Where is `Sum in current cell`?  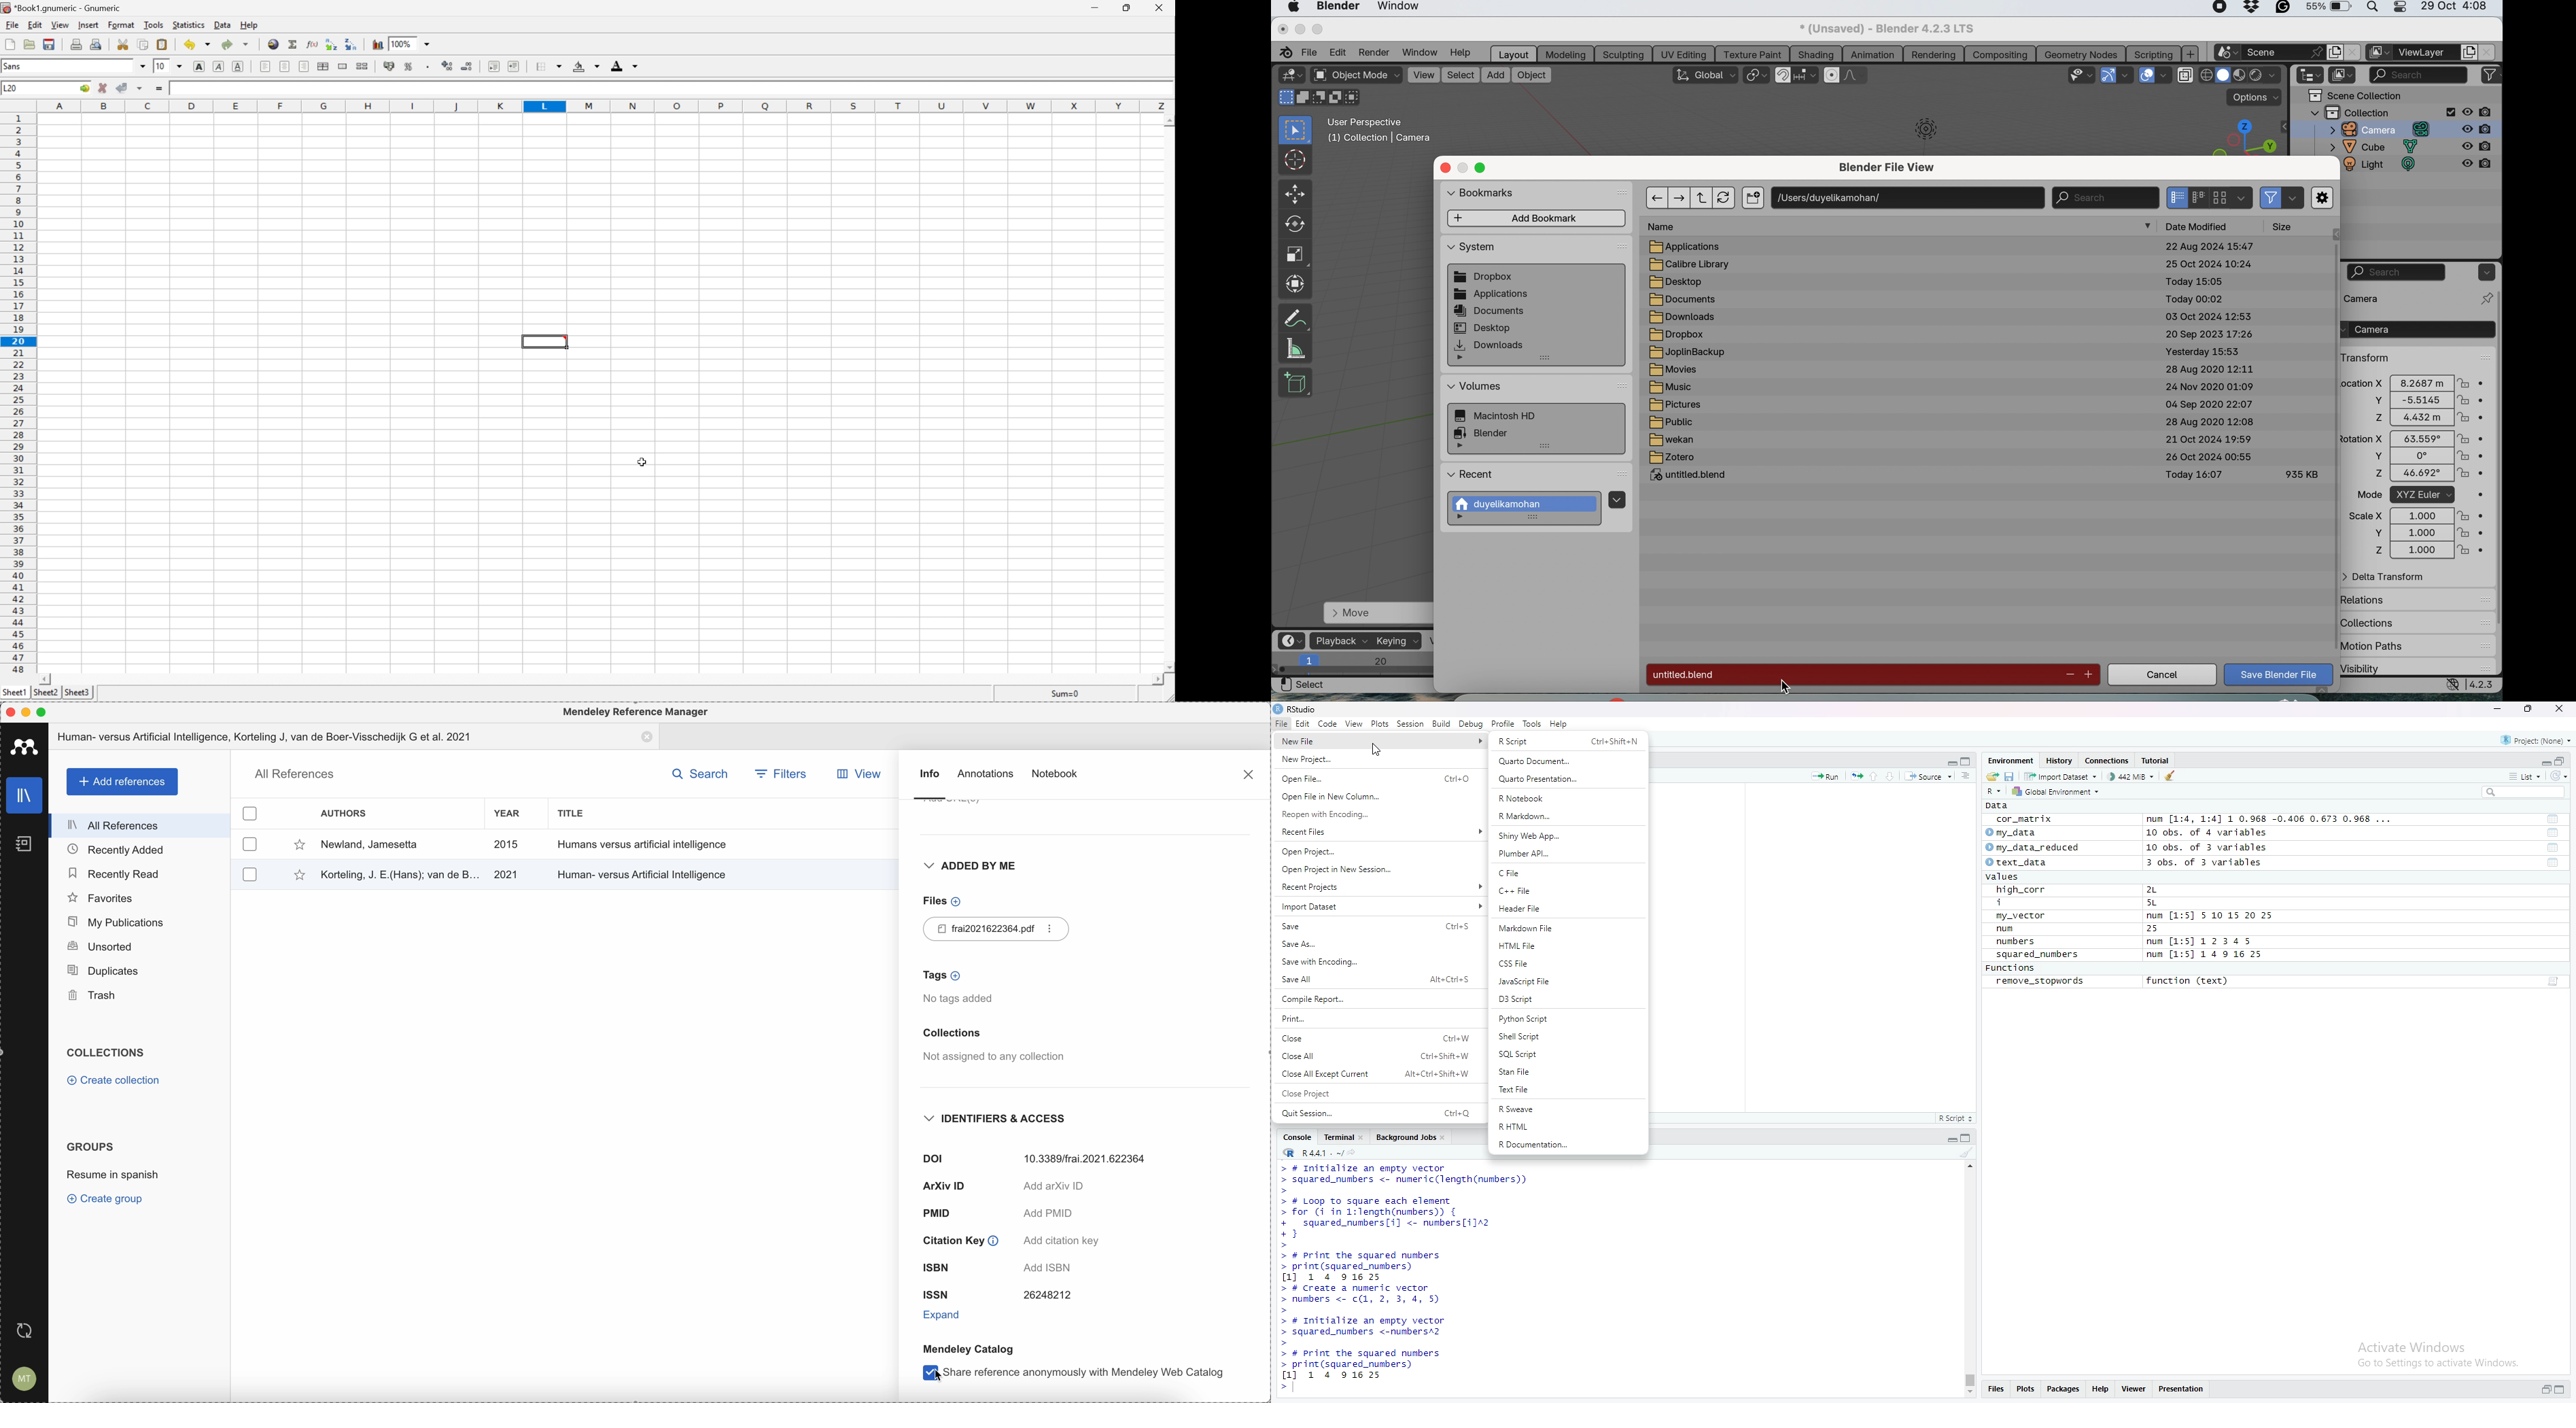
Sum in current cell is located at coordinates (294, 44).